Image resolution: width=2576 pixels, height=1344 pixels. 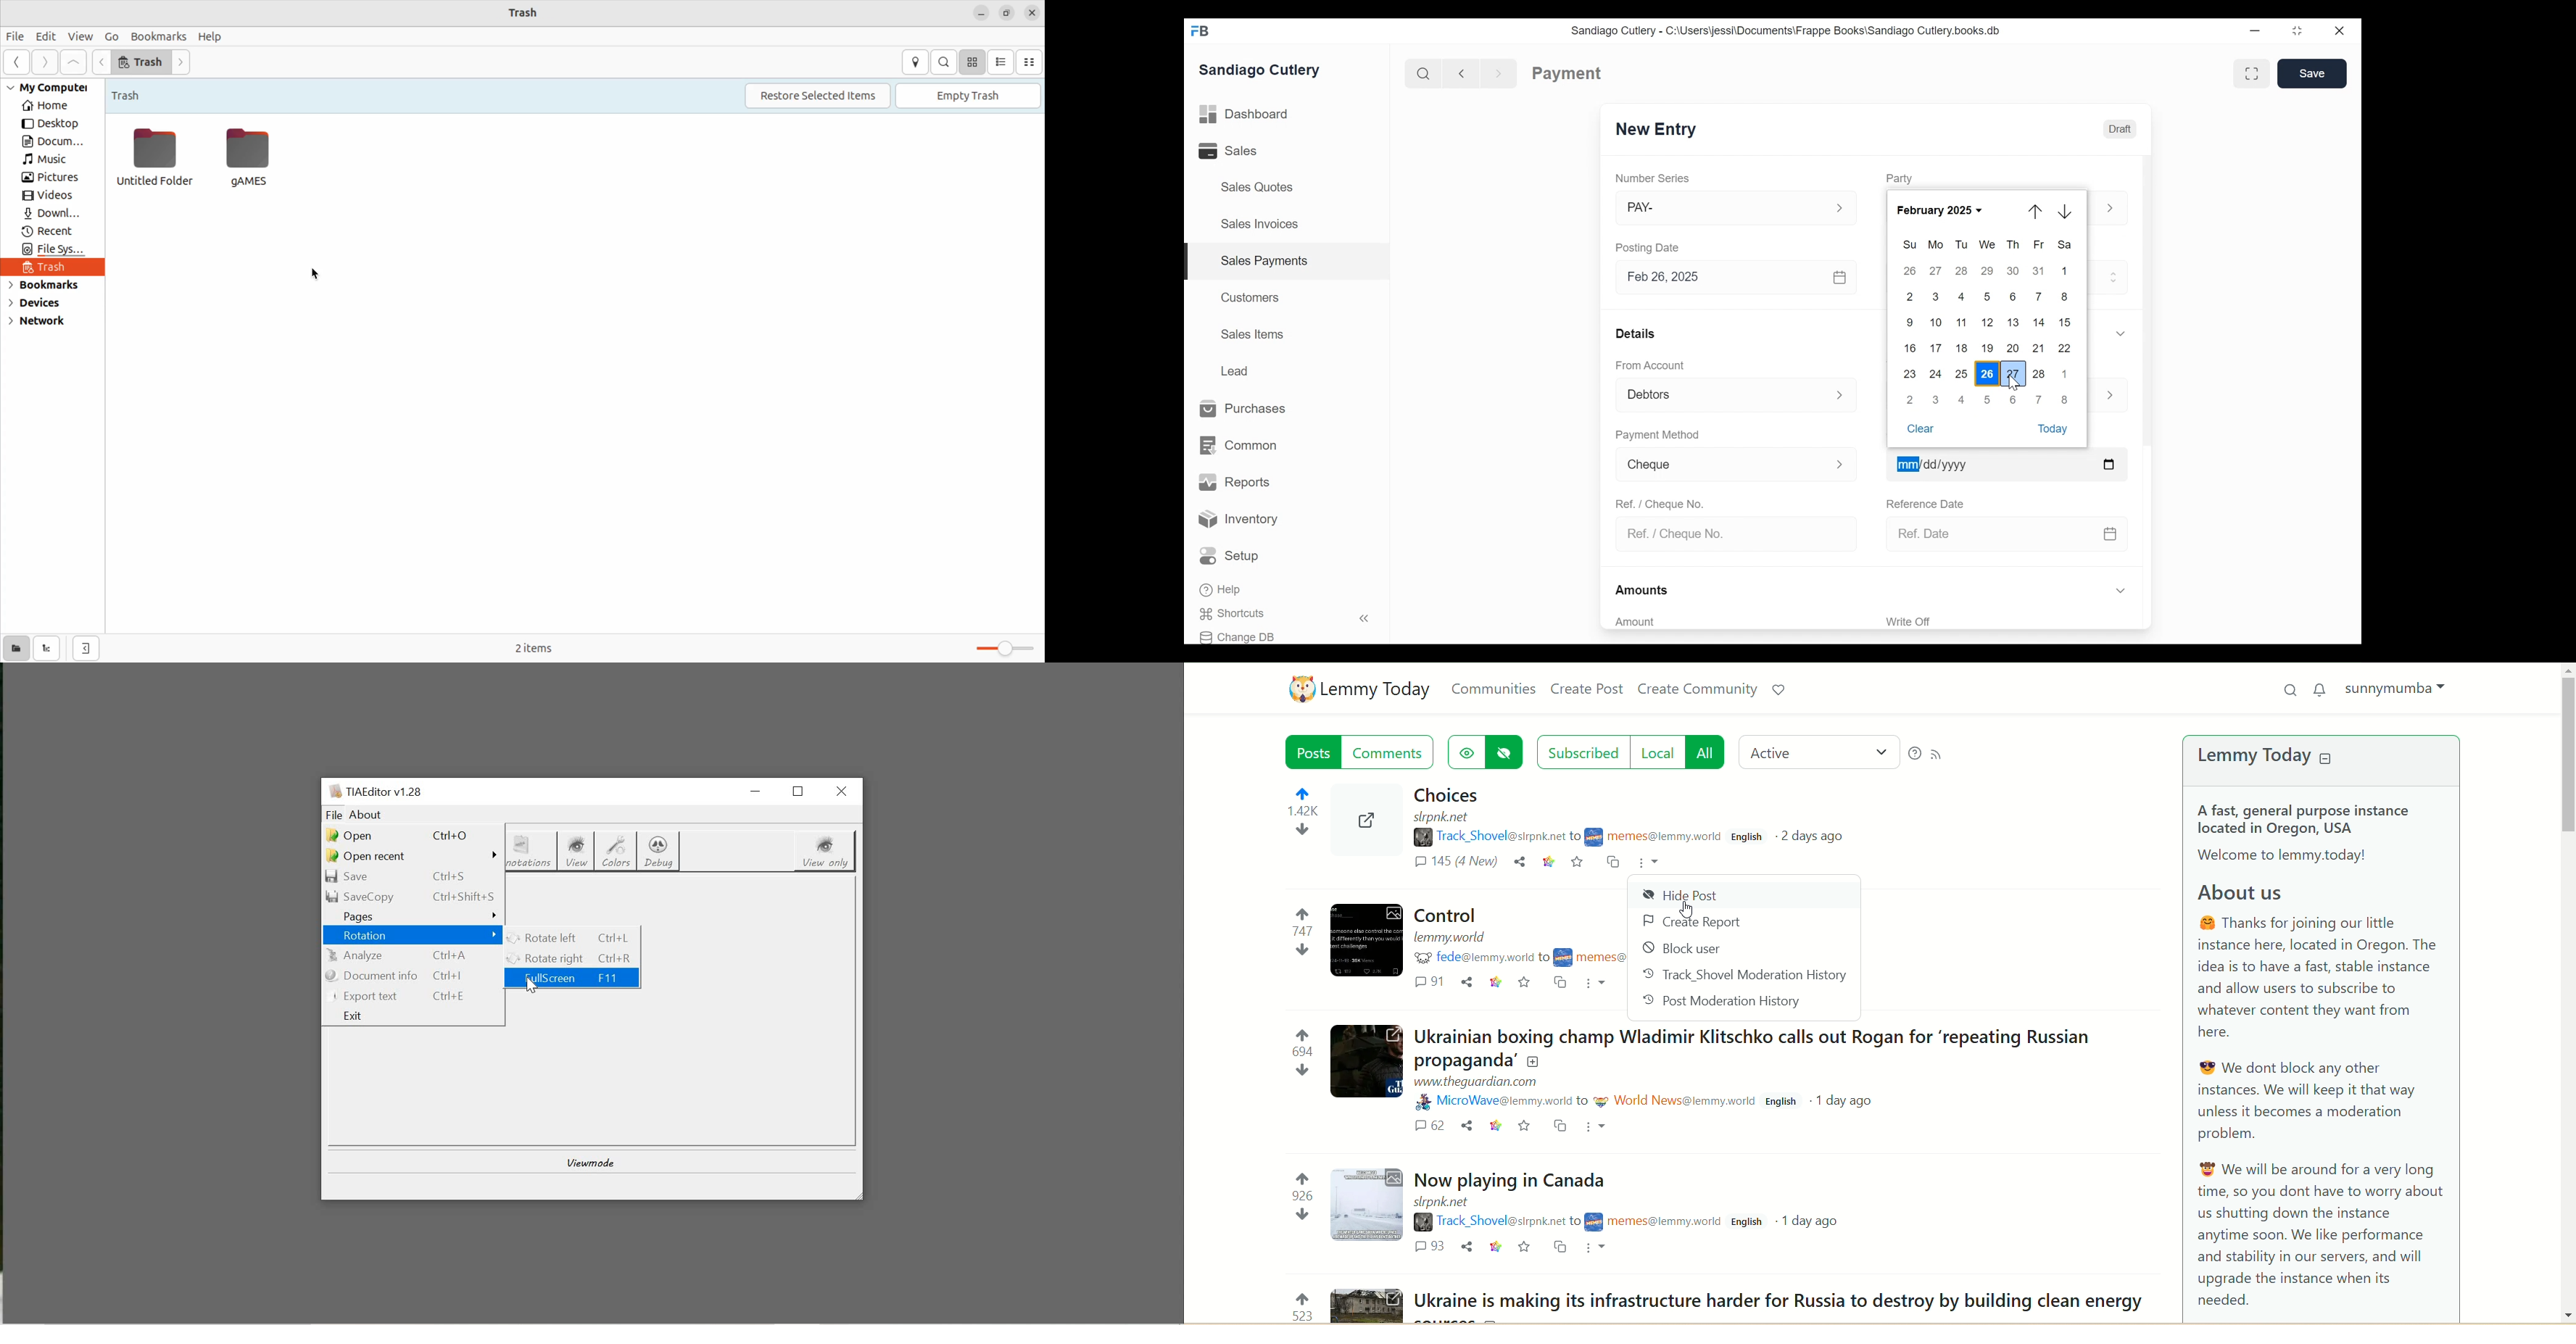 What do you see at coordinates (1201, 31) in the screenshot?
I see `Frappe Books` at bounding box center [1201, 31].